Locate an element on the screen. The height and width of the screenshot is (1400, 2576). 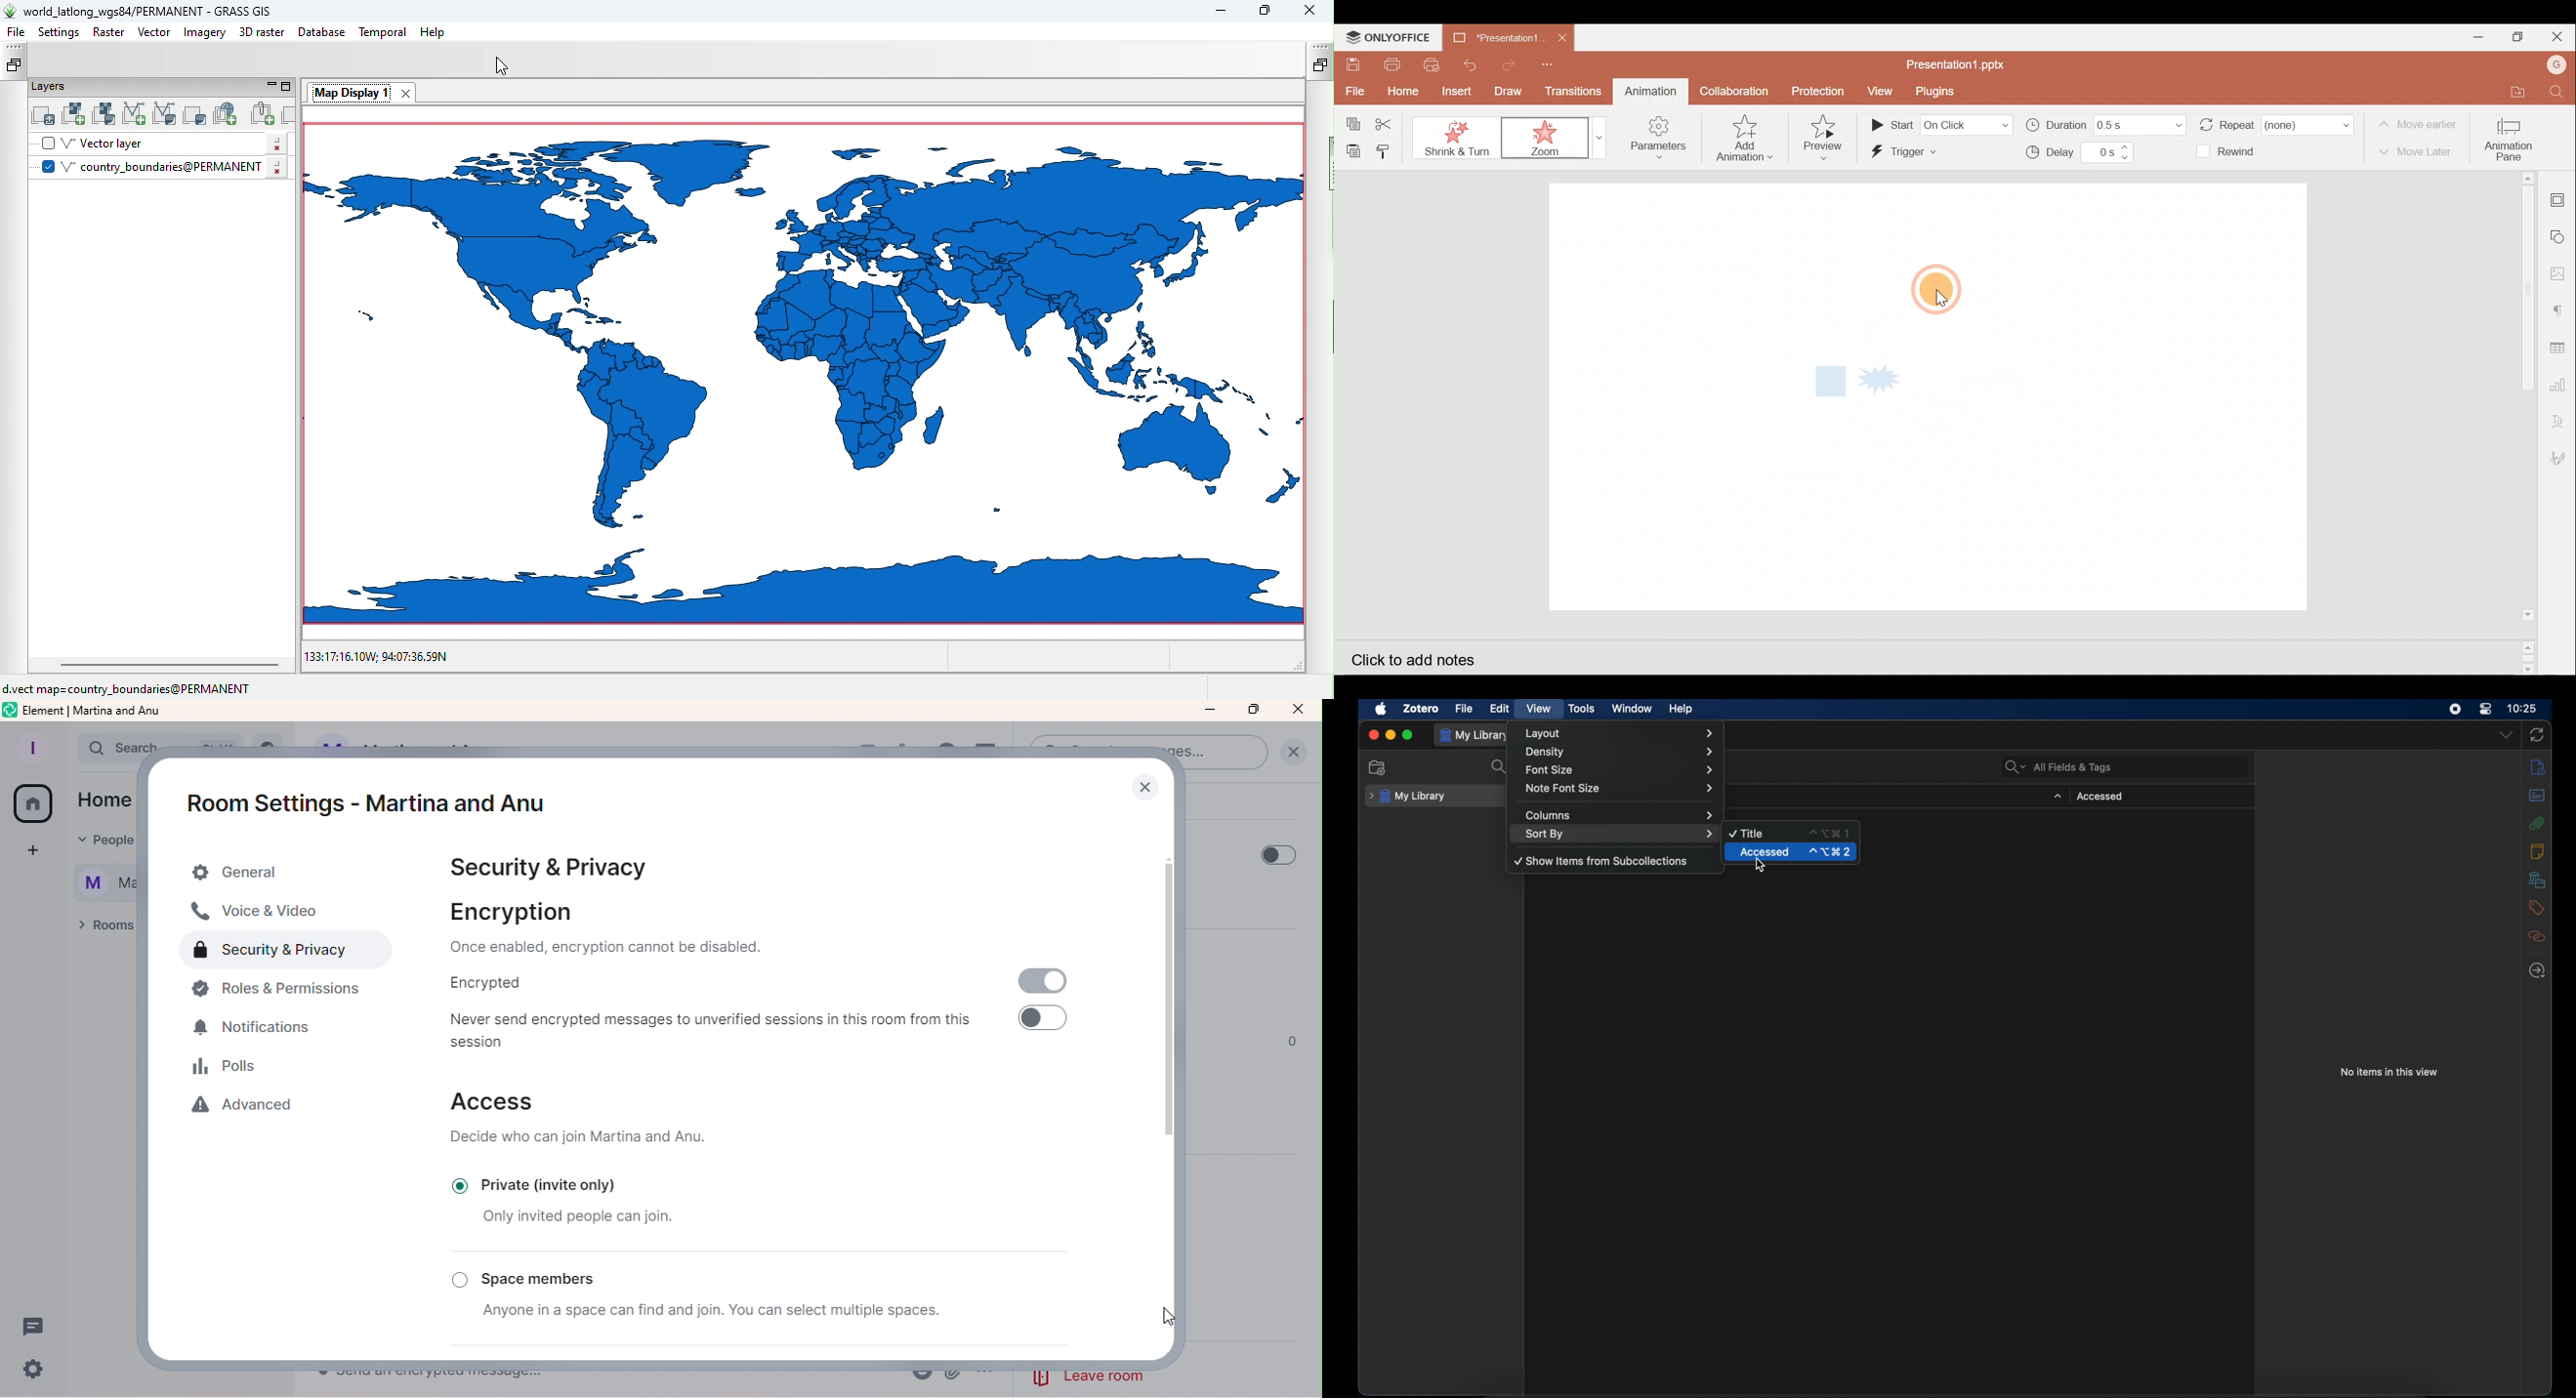
File is located at coordinates (1353, 90).